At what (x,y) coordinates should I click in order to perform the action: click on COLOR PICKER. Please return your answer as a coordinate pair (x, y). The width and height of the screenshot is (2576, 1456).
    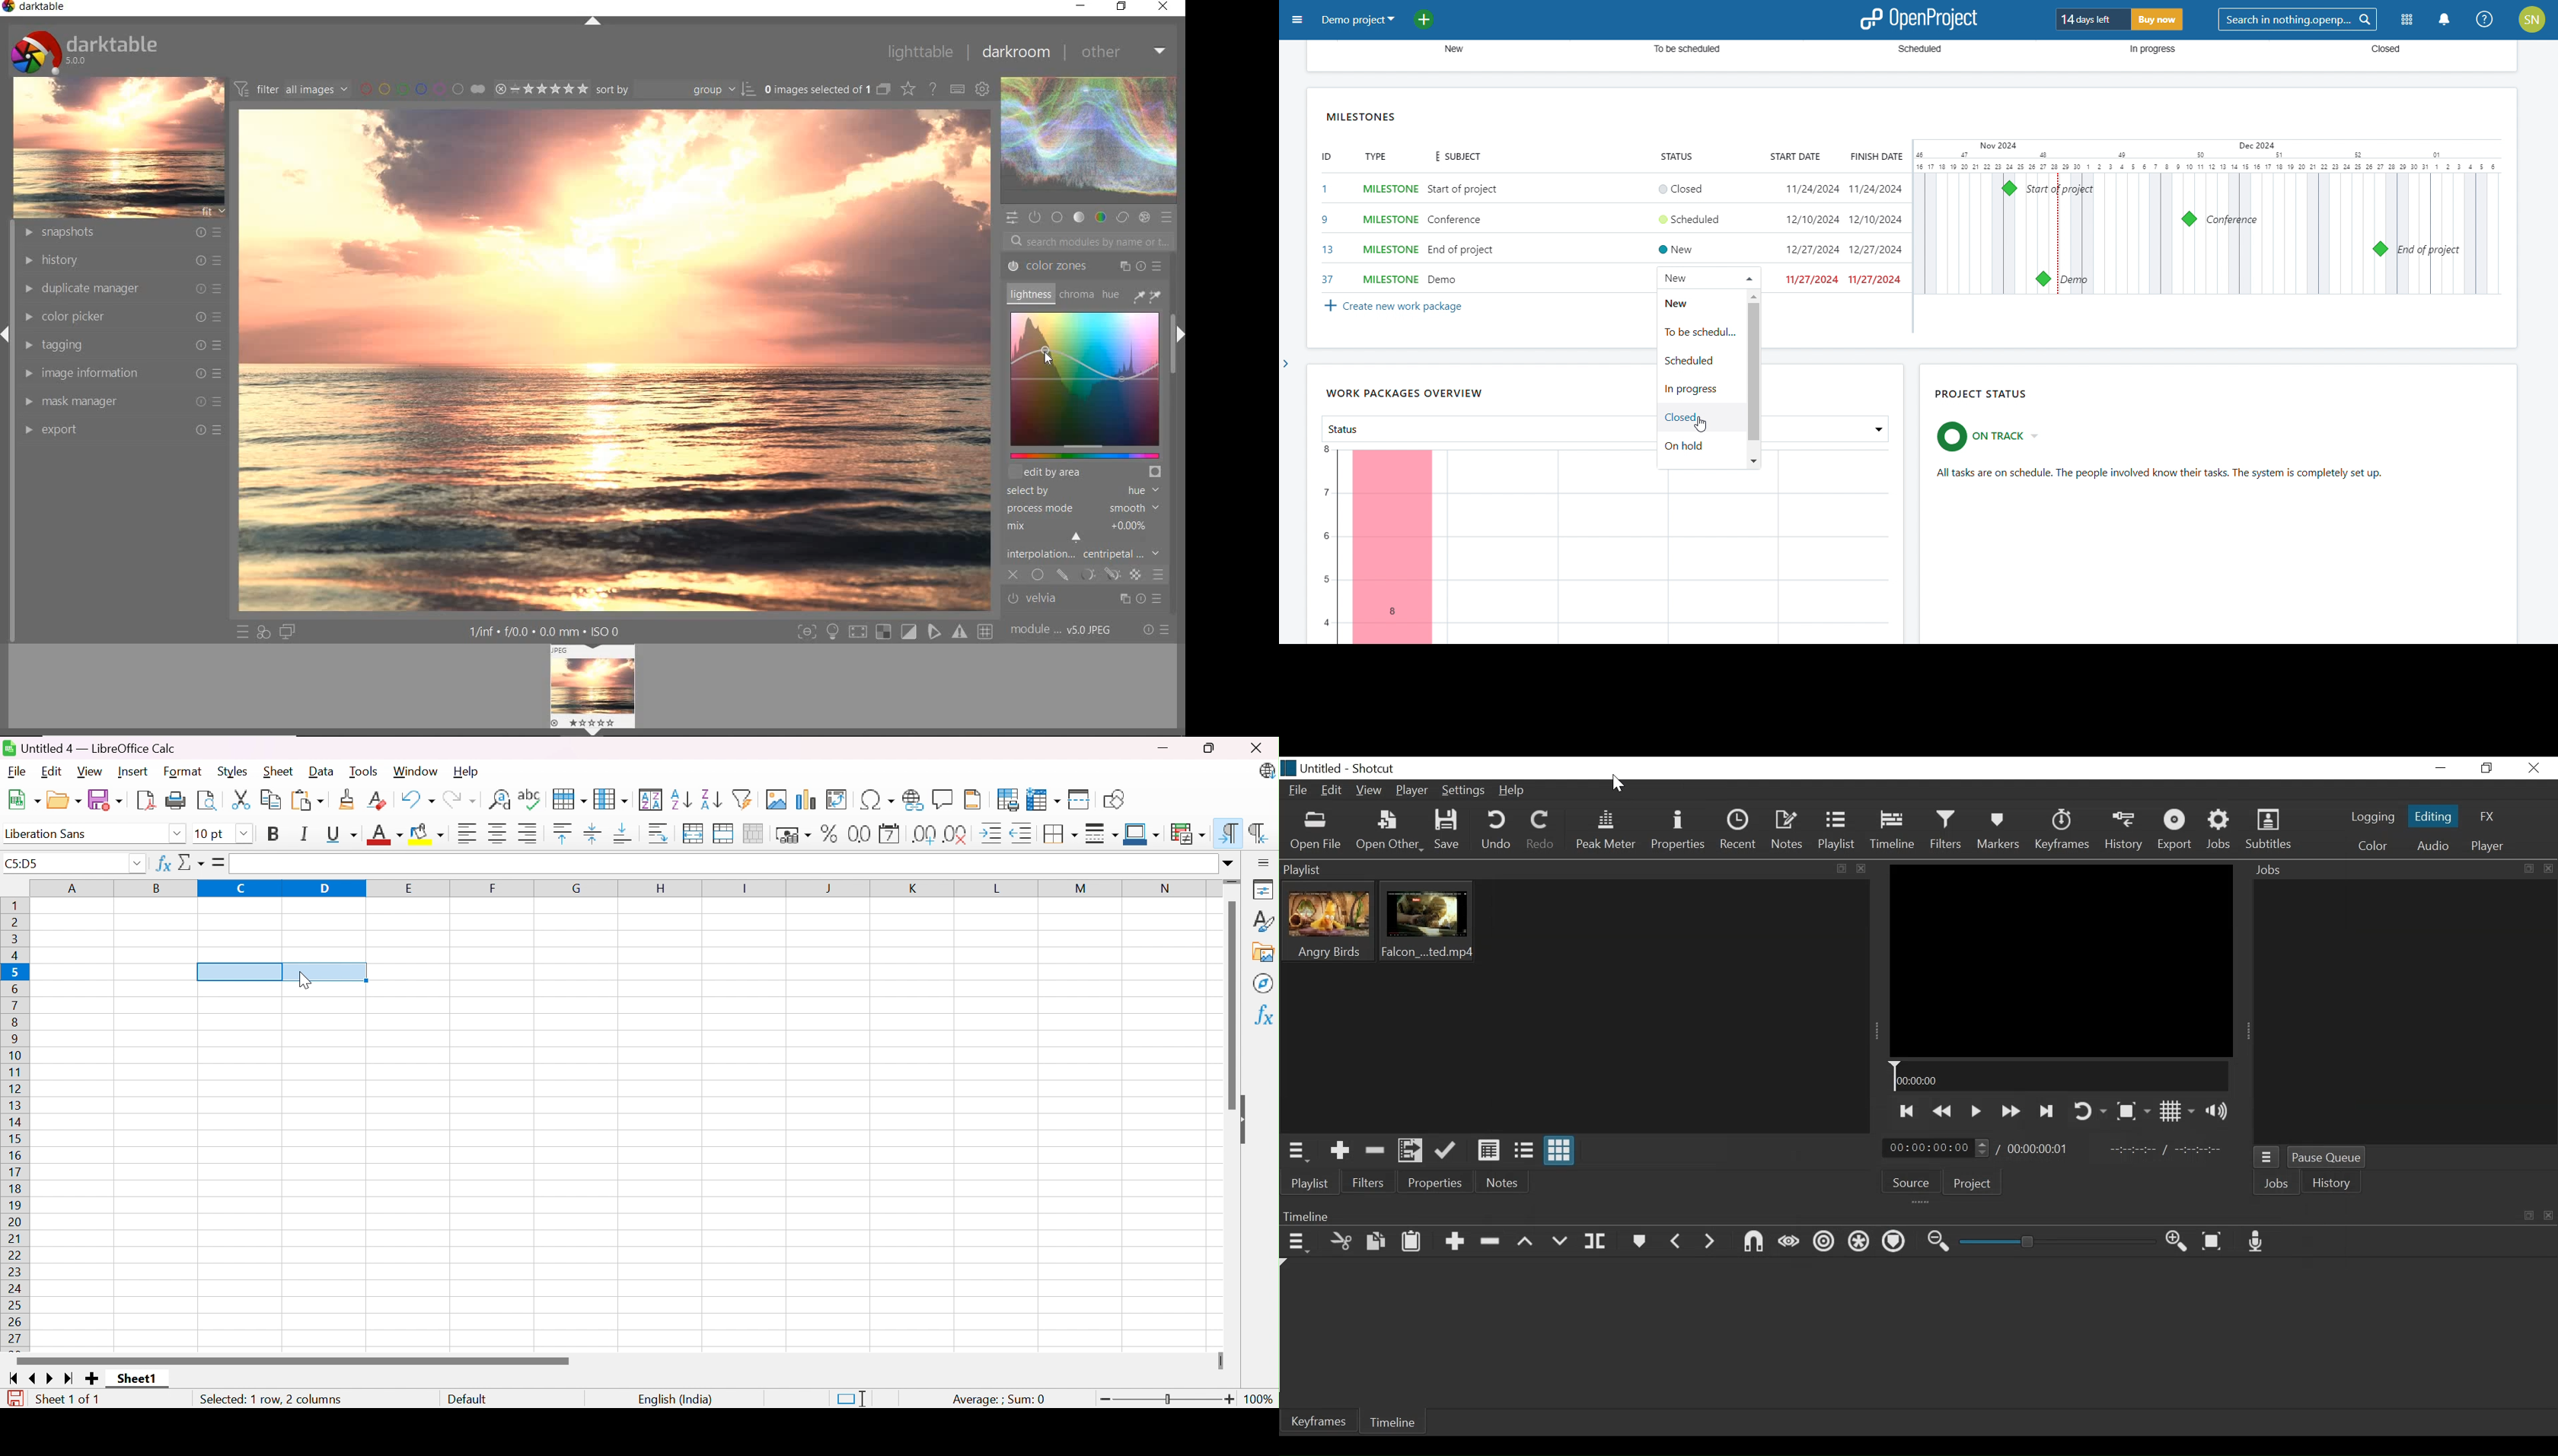
    Looking at the image, I should click on (126, 315).